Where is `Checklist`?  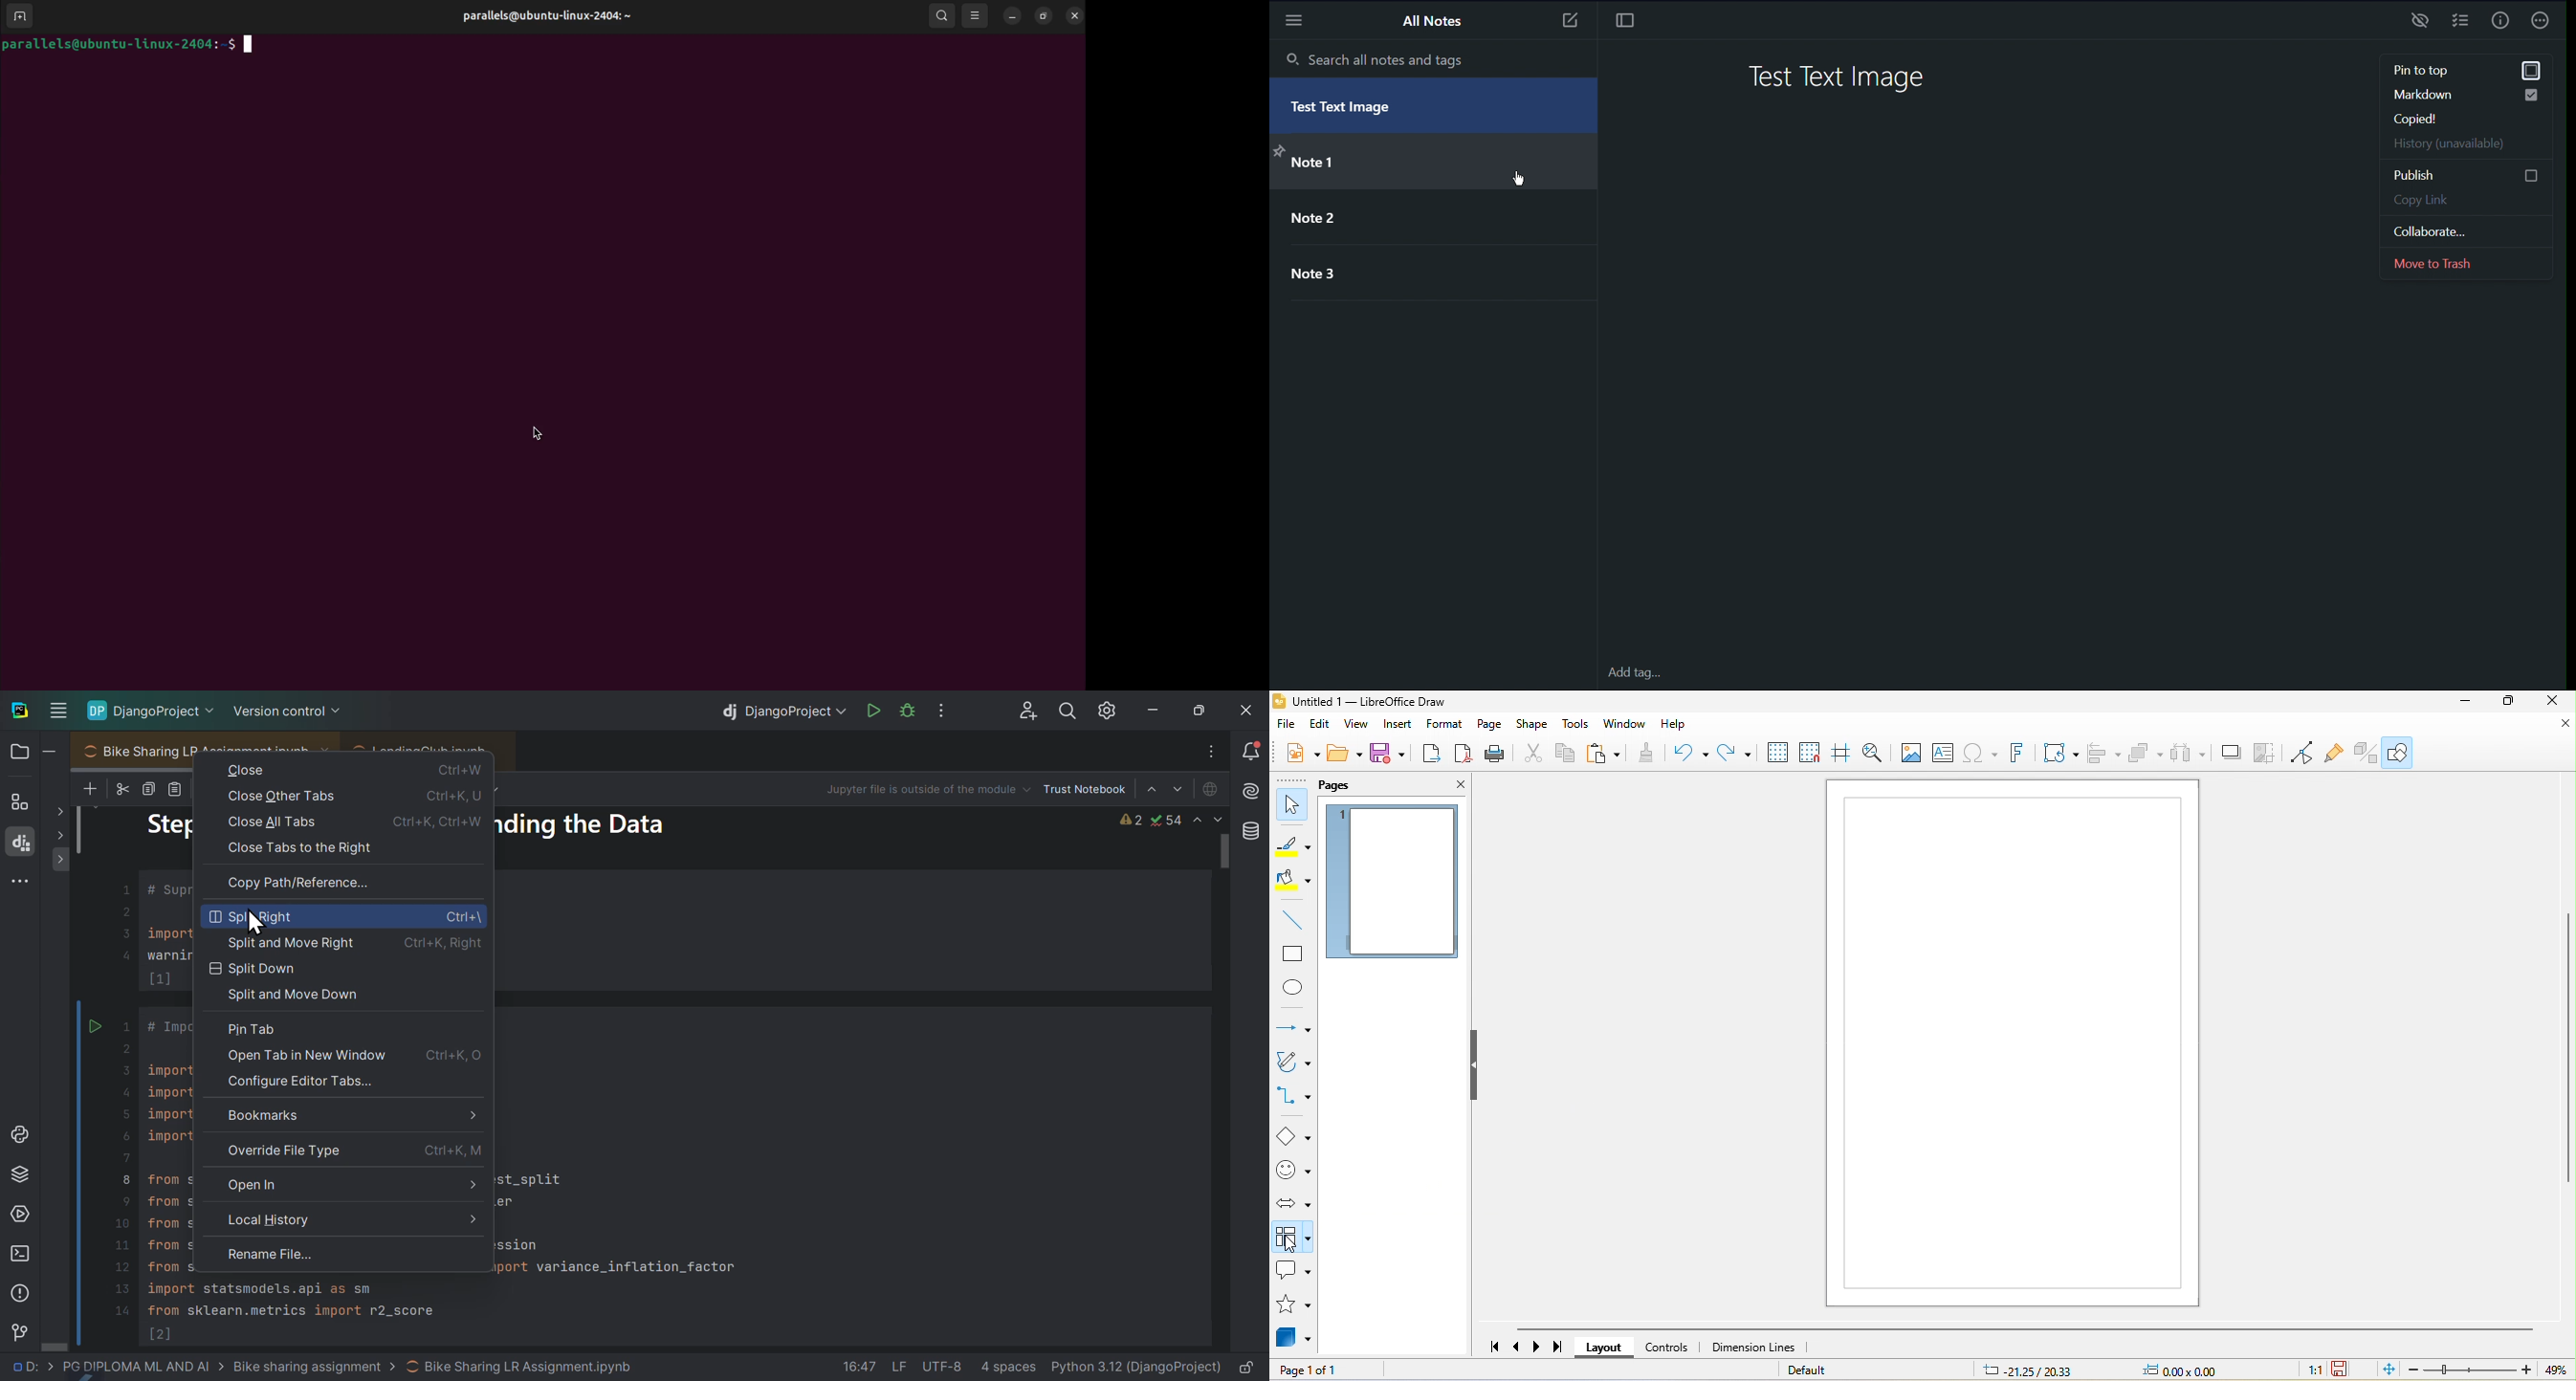 Checklist is located at coordinates (2461, 23).